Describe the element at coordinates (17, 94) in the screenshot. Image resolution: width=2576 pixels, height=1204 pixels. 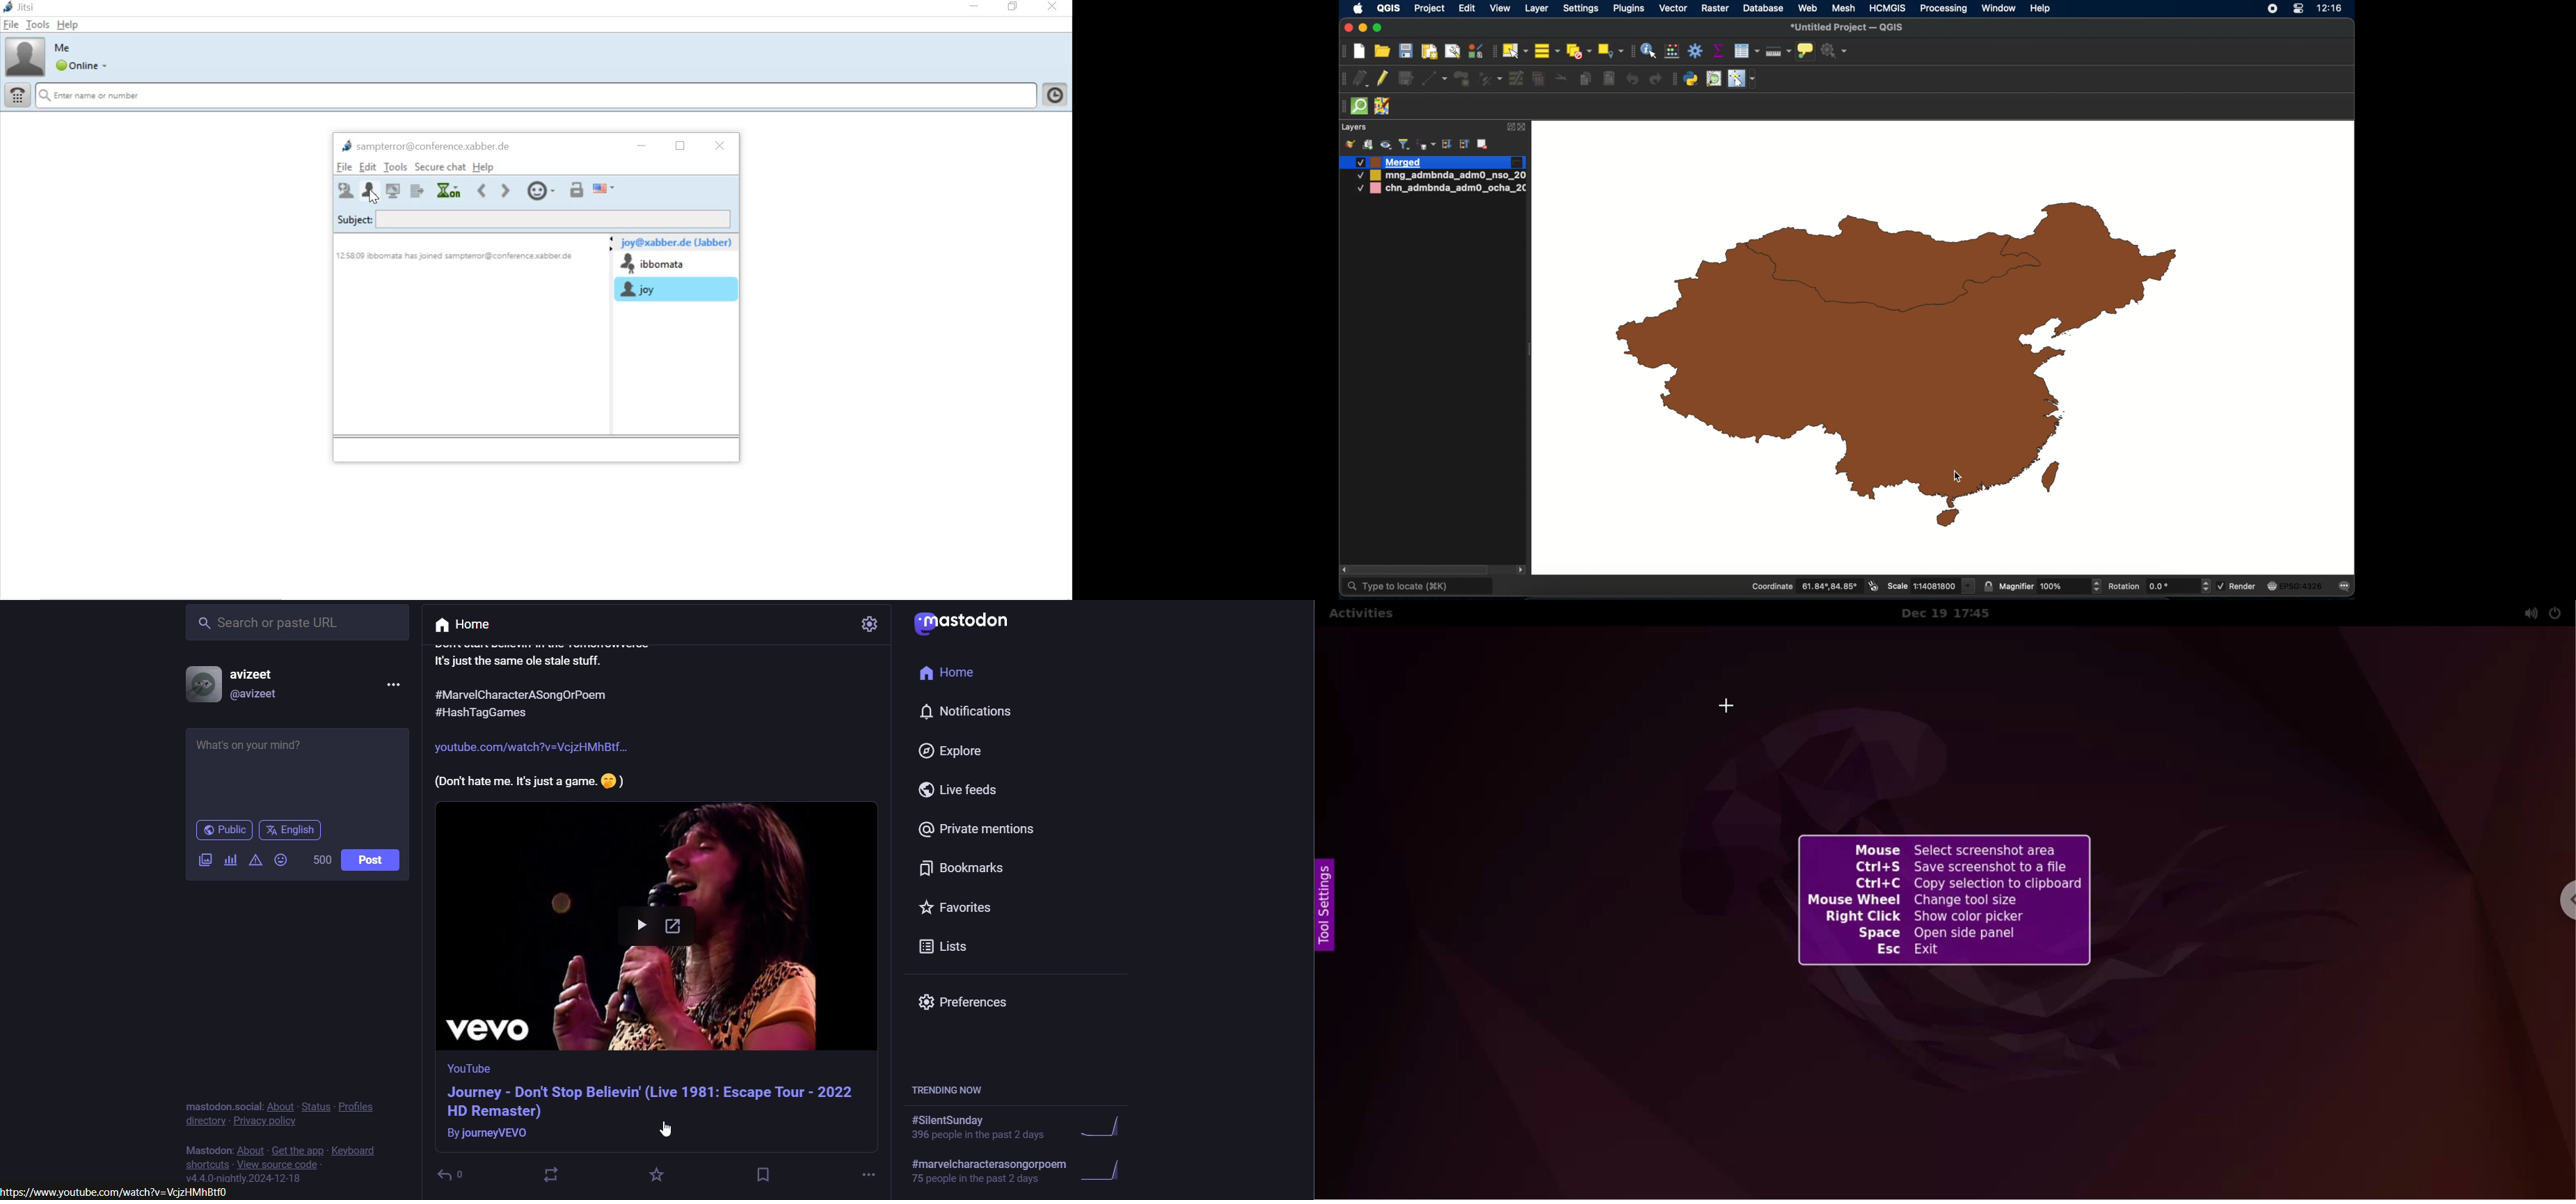
I see `dial pad` at that location.